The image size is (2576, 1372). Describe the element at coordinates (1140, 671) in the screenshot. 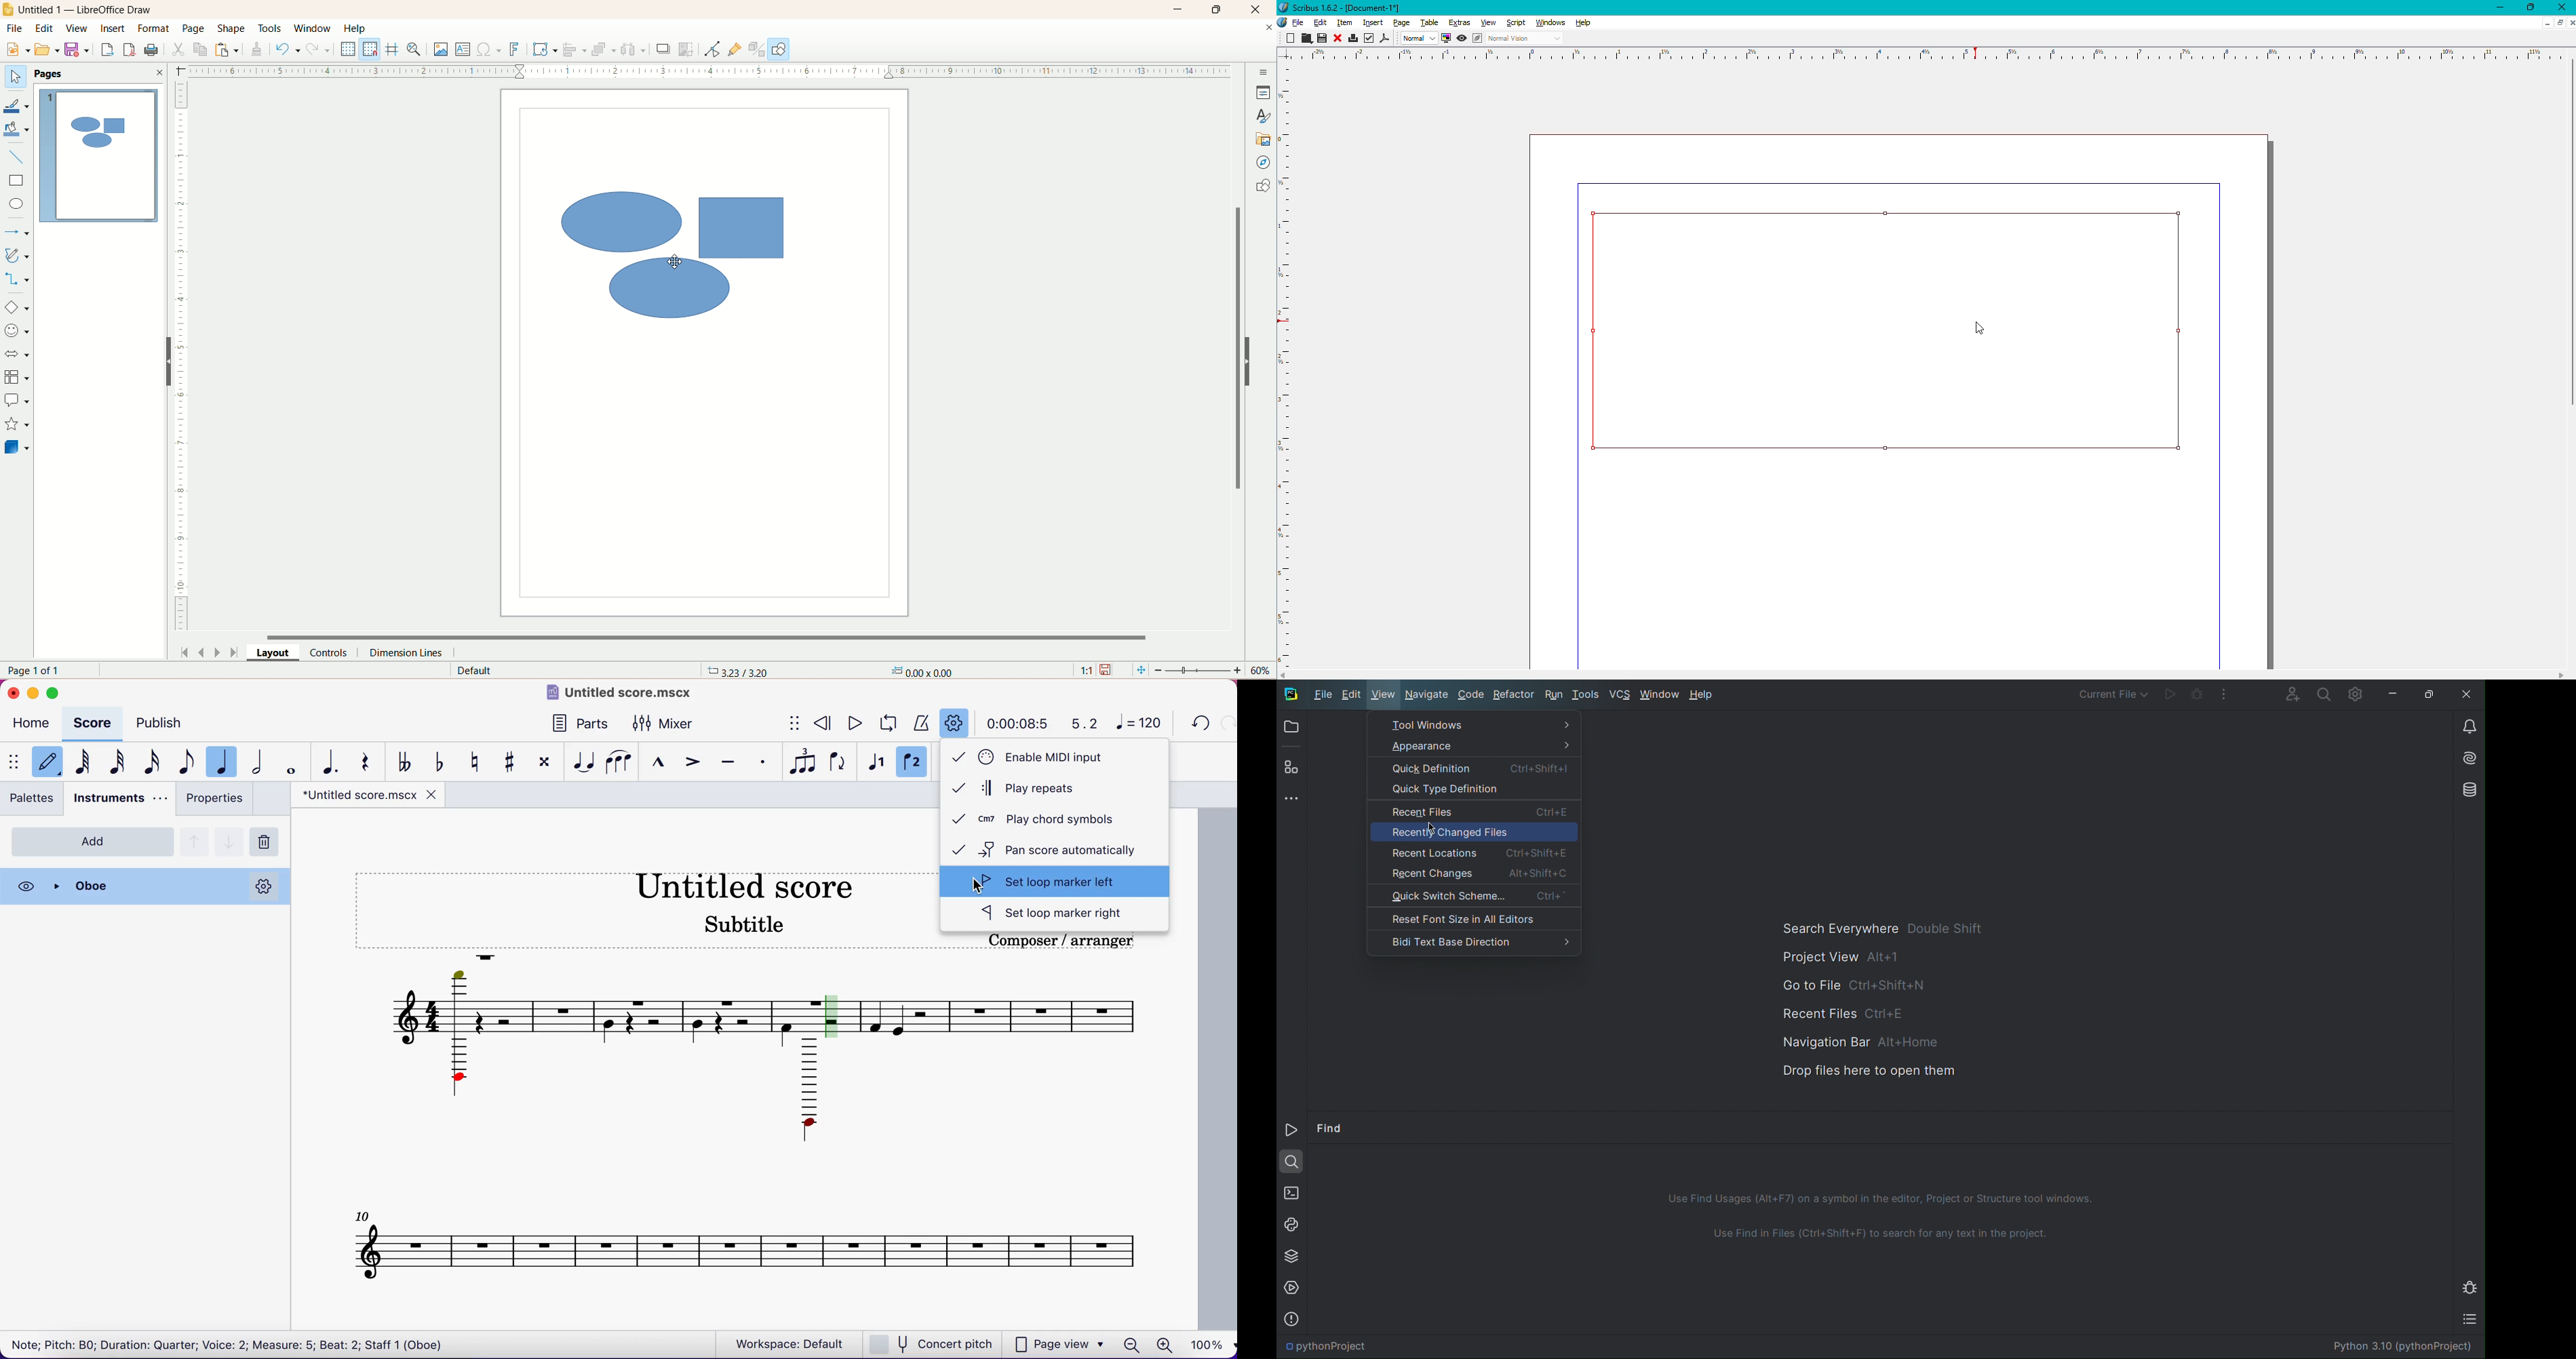

I see `fit page` at that location.